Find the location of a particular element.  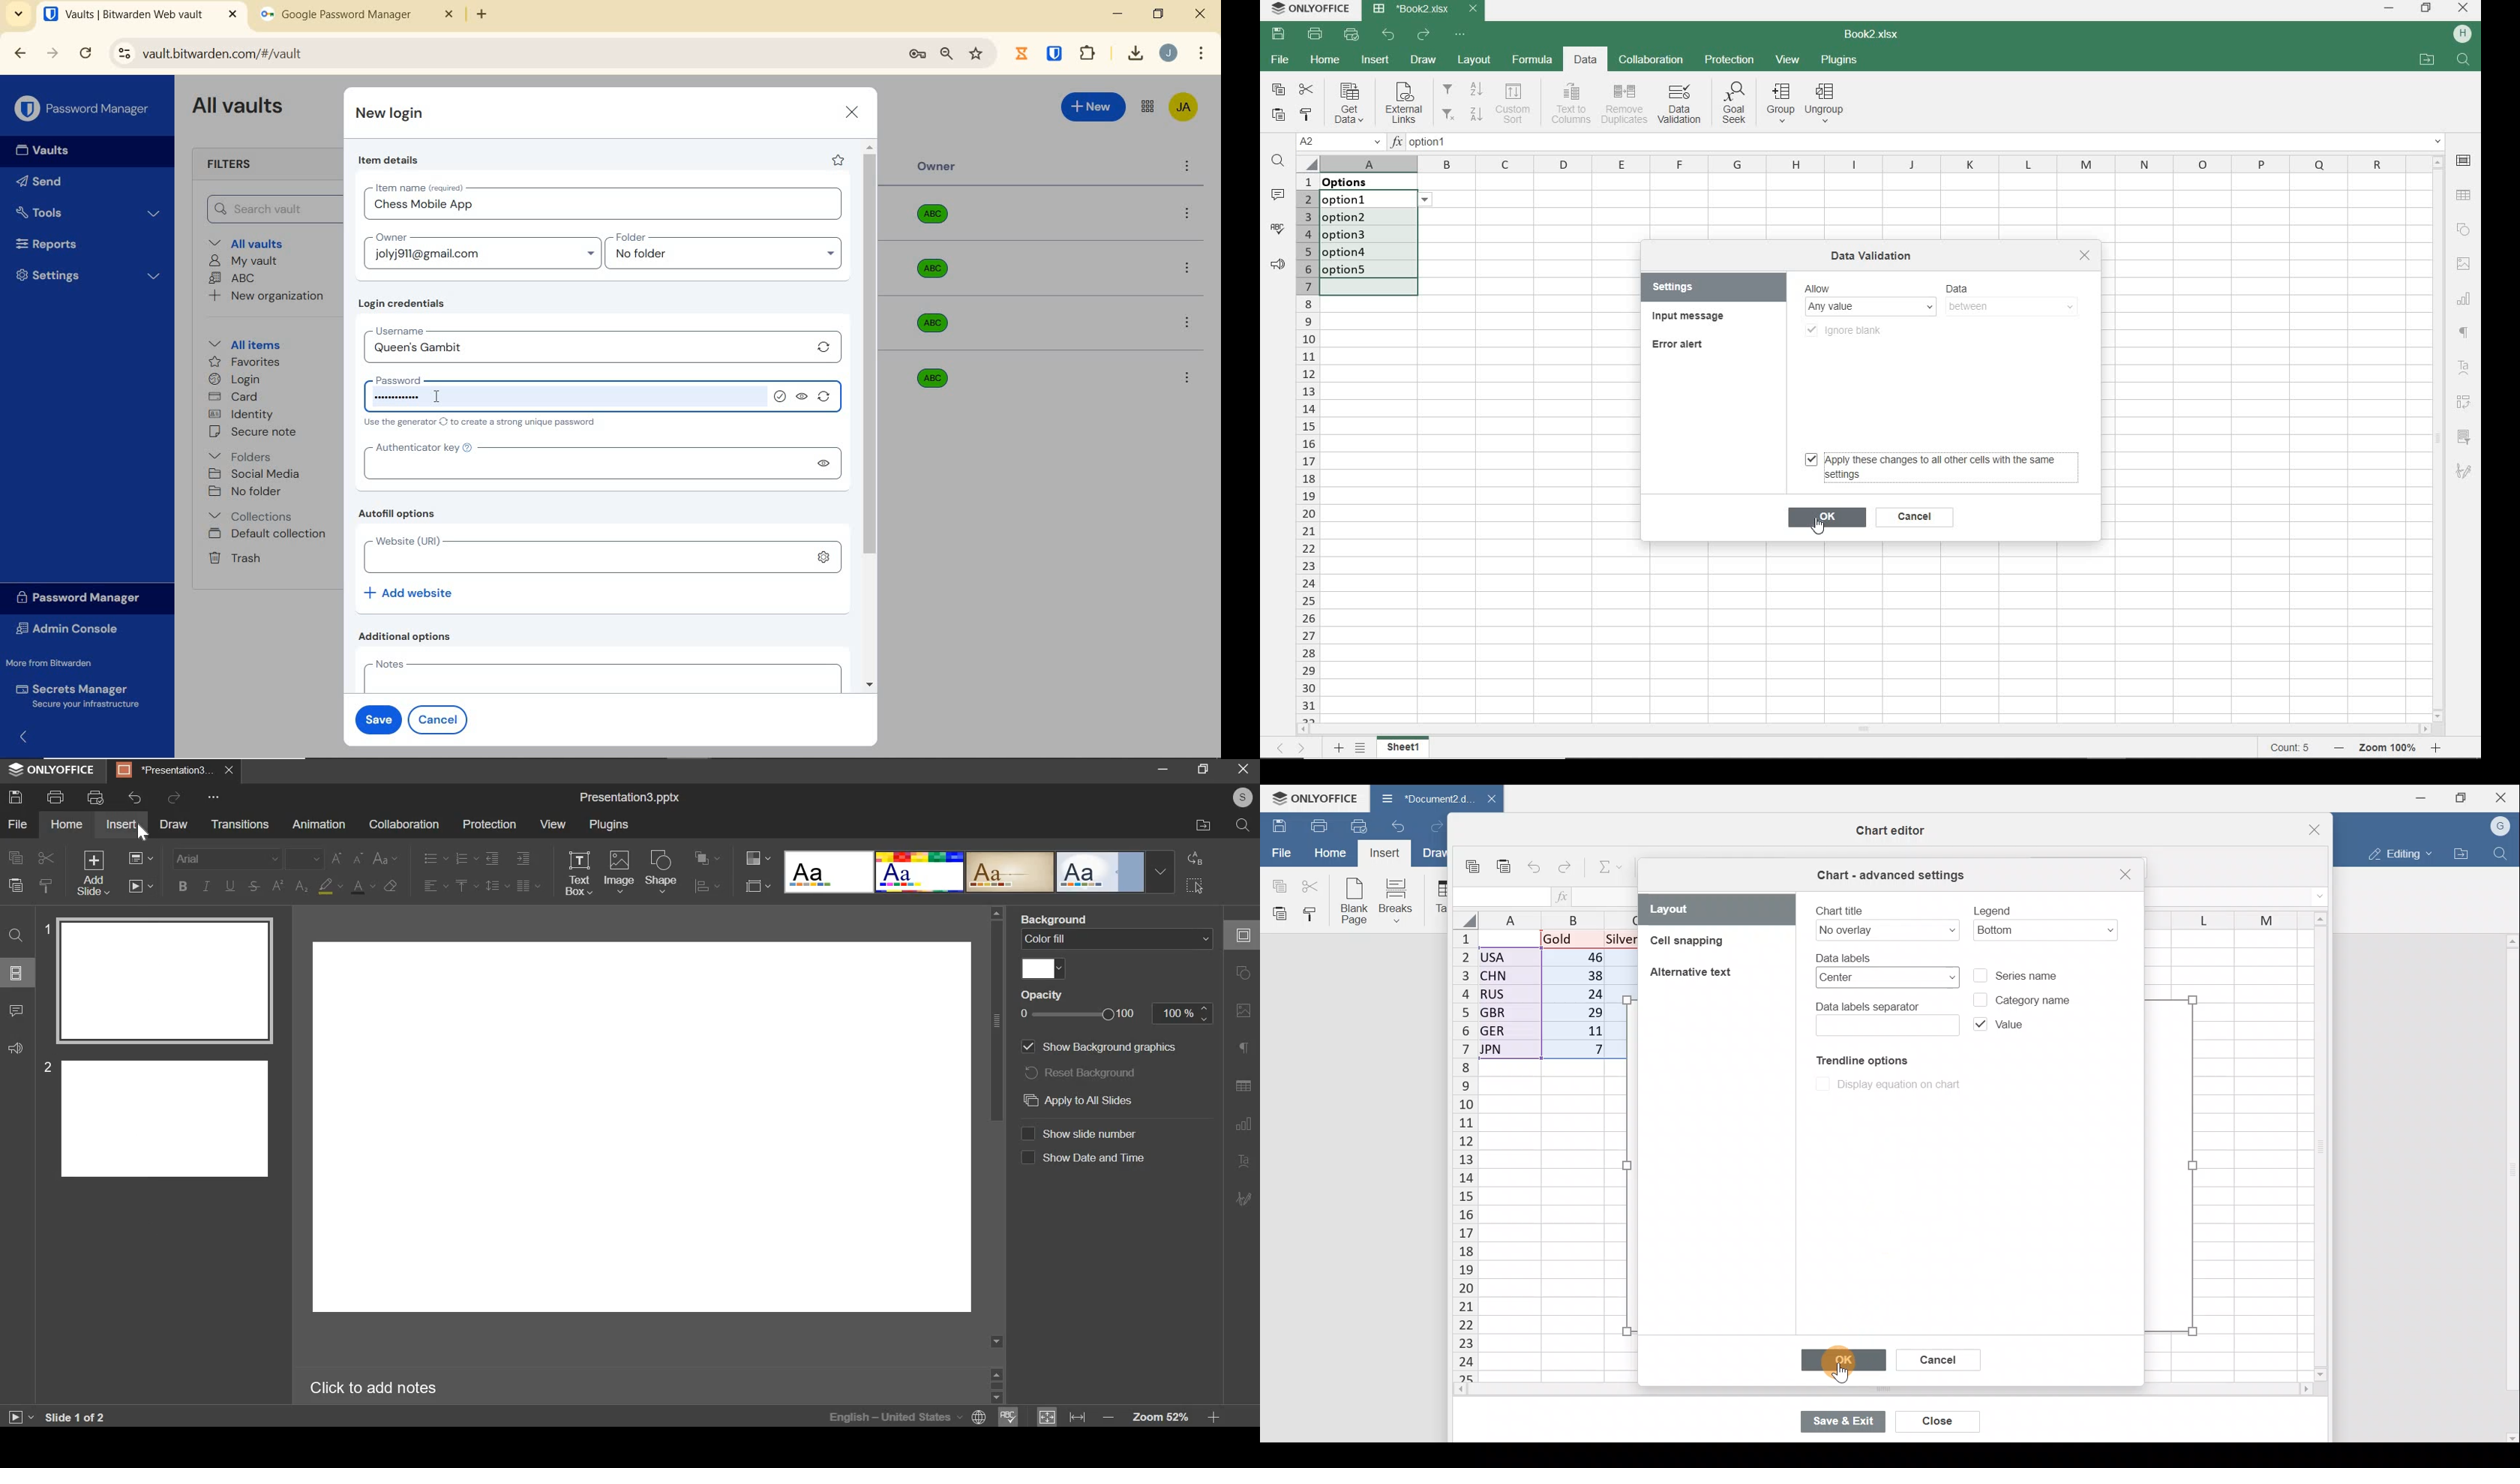

close is located at coordinates (853, 112).